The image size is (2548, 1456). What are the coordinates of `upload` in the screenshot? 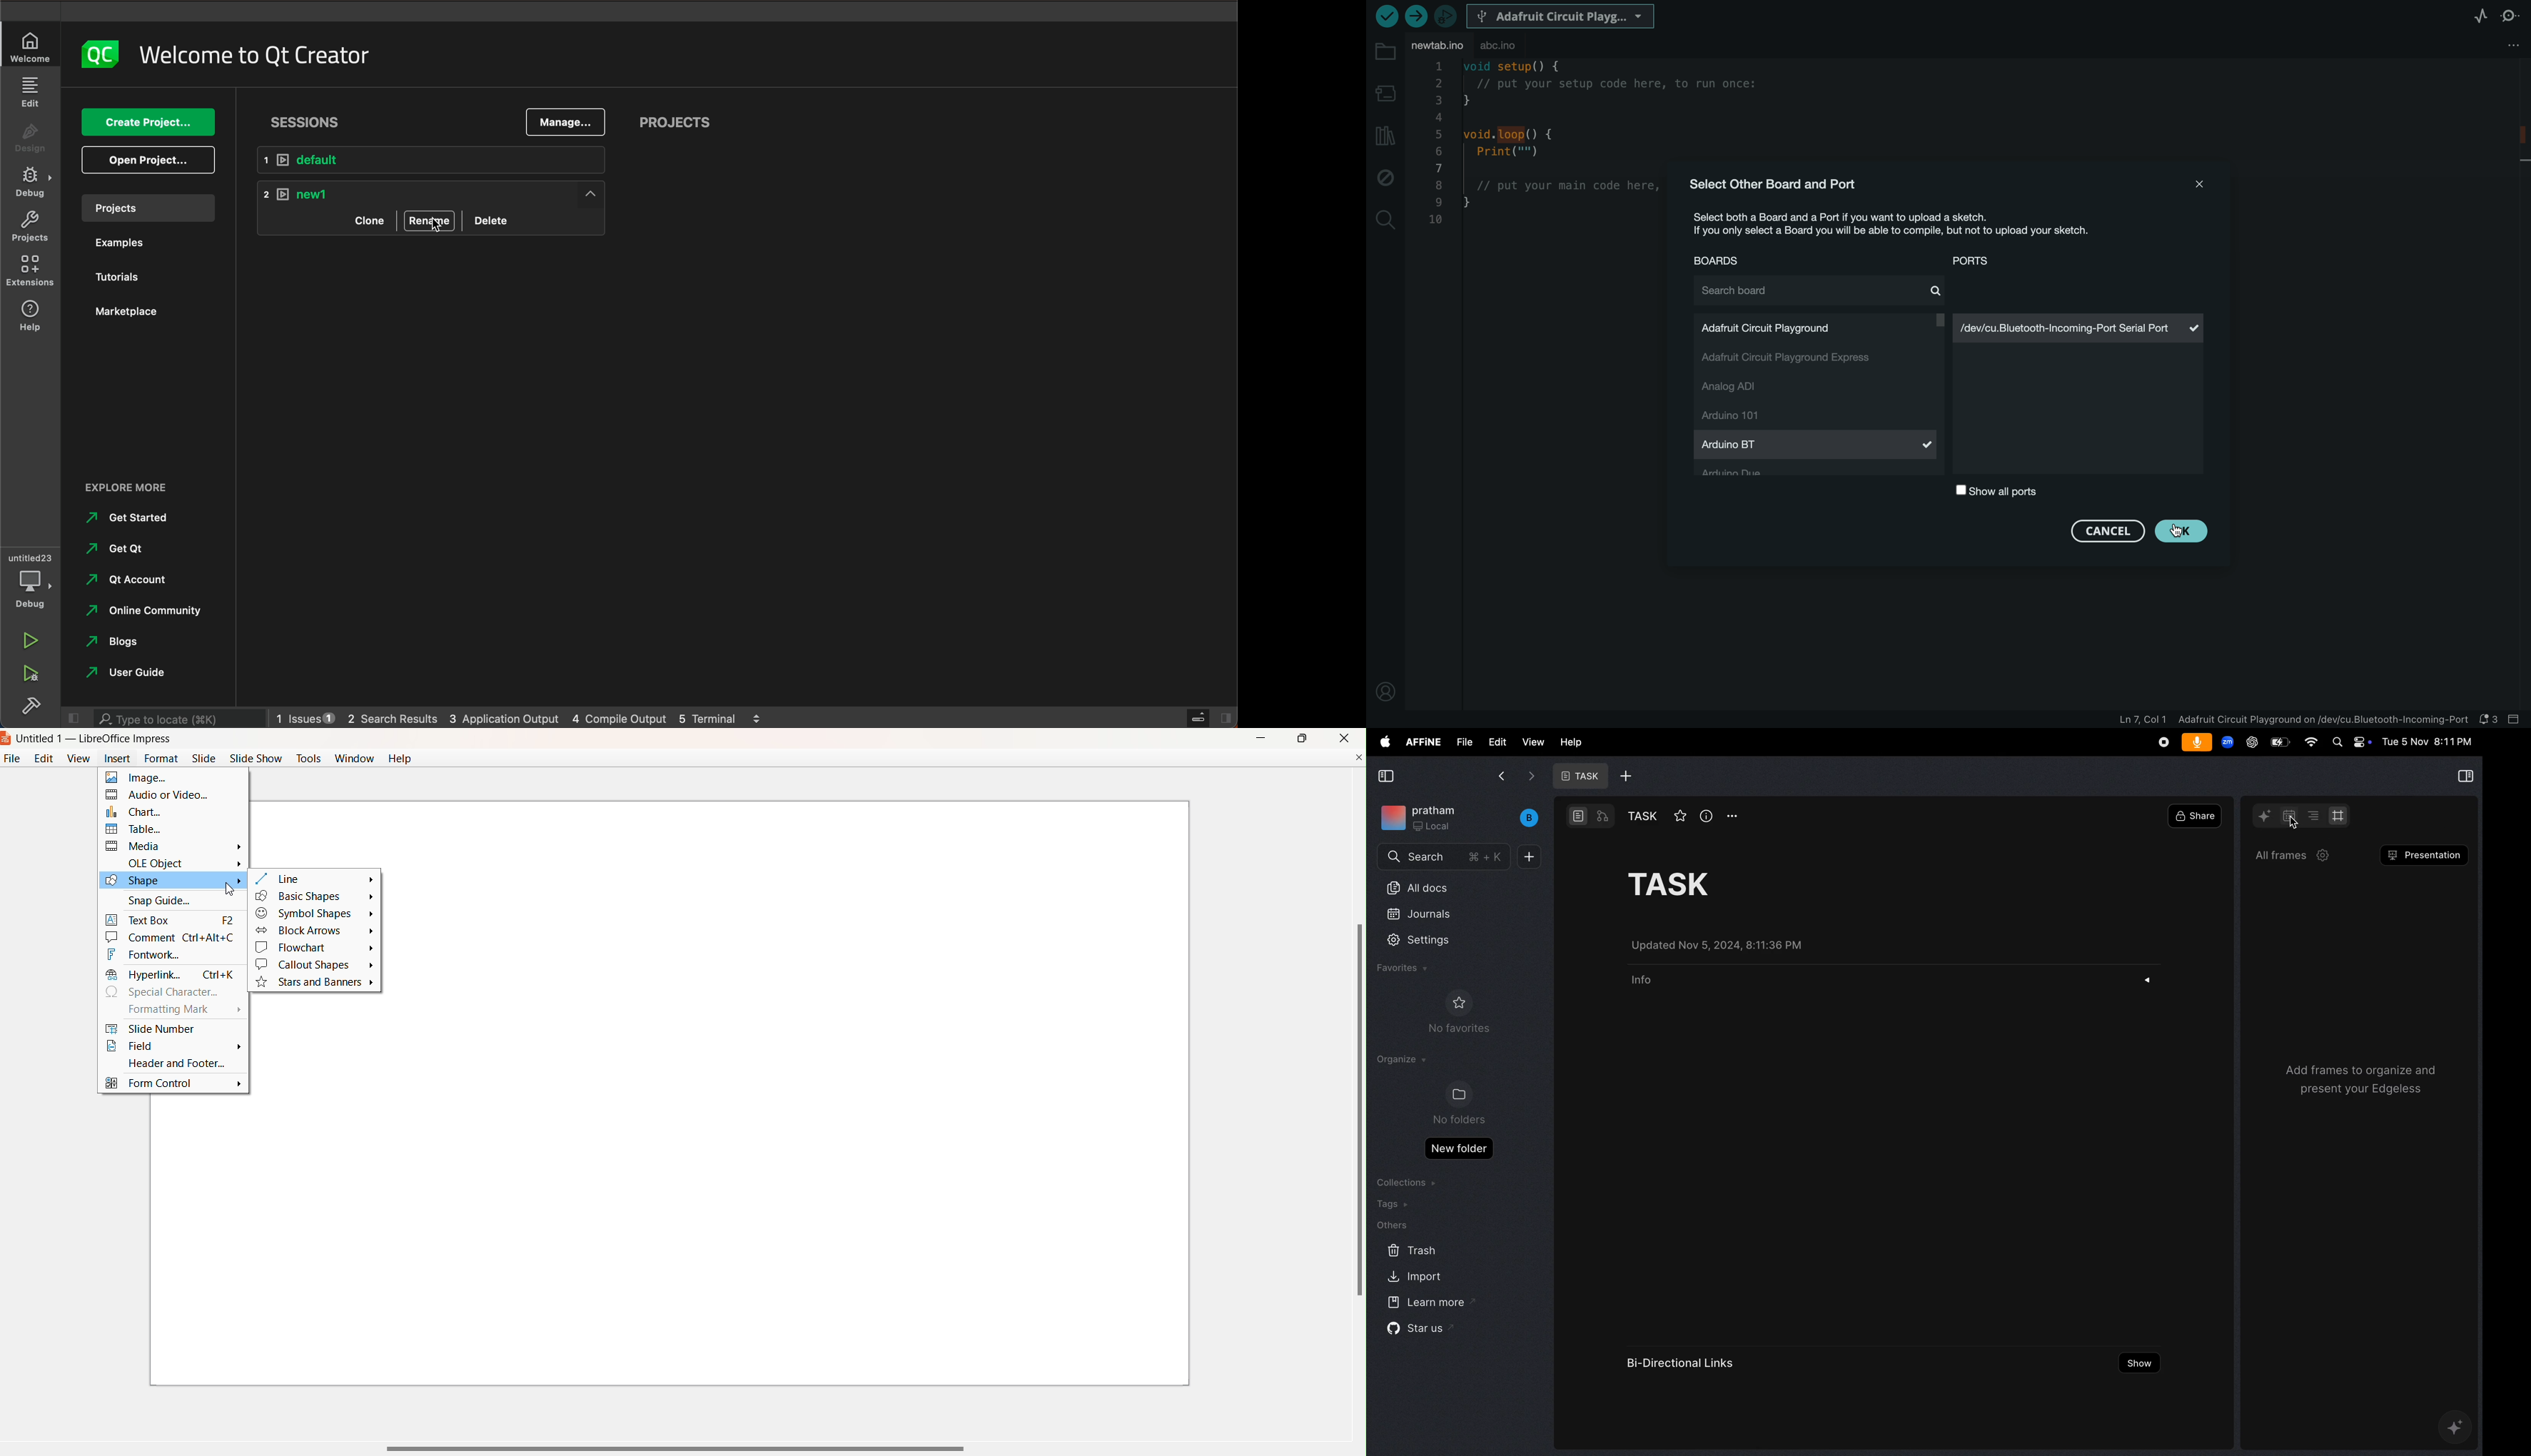 It's located at (1413, 18).